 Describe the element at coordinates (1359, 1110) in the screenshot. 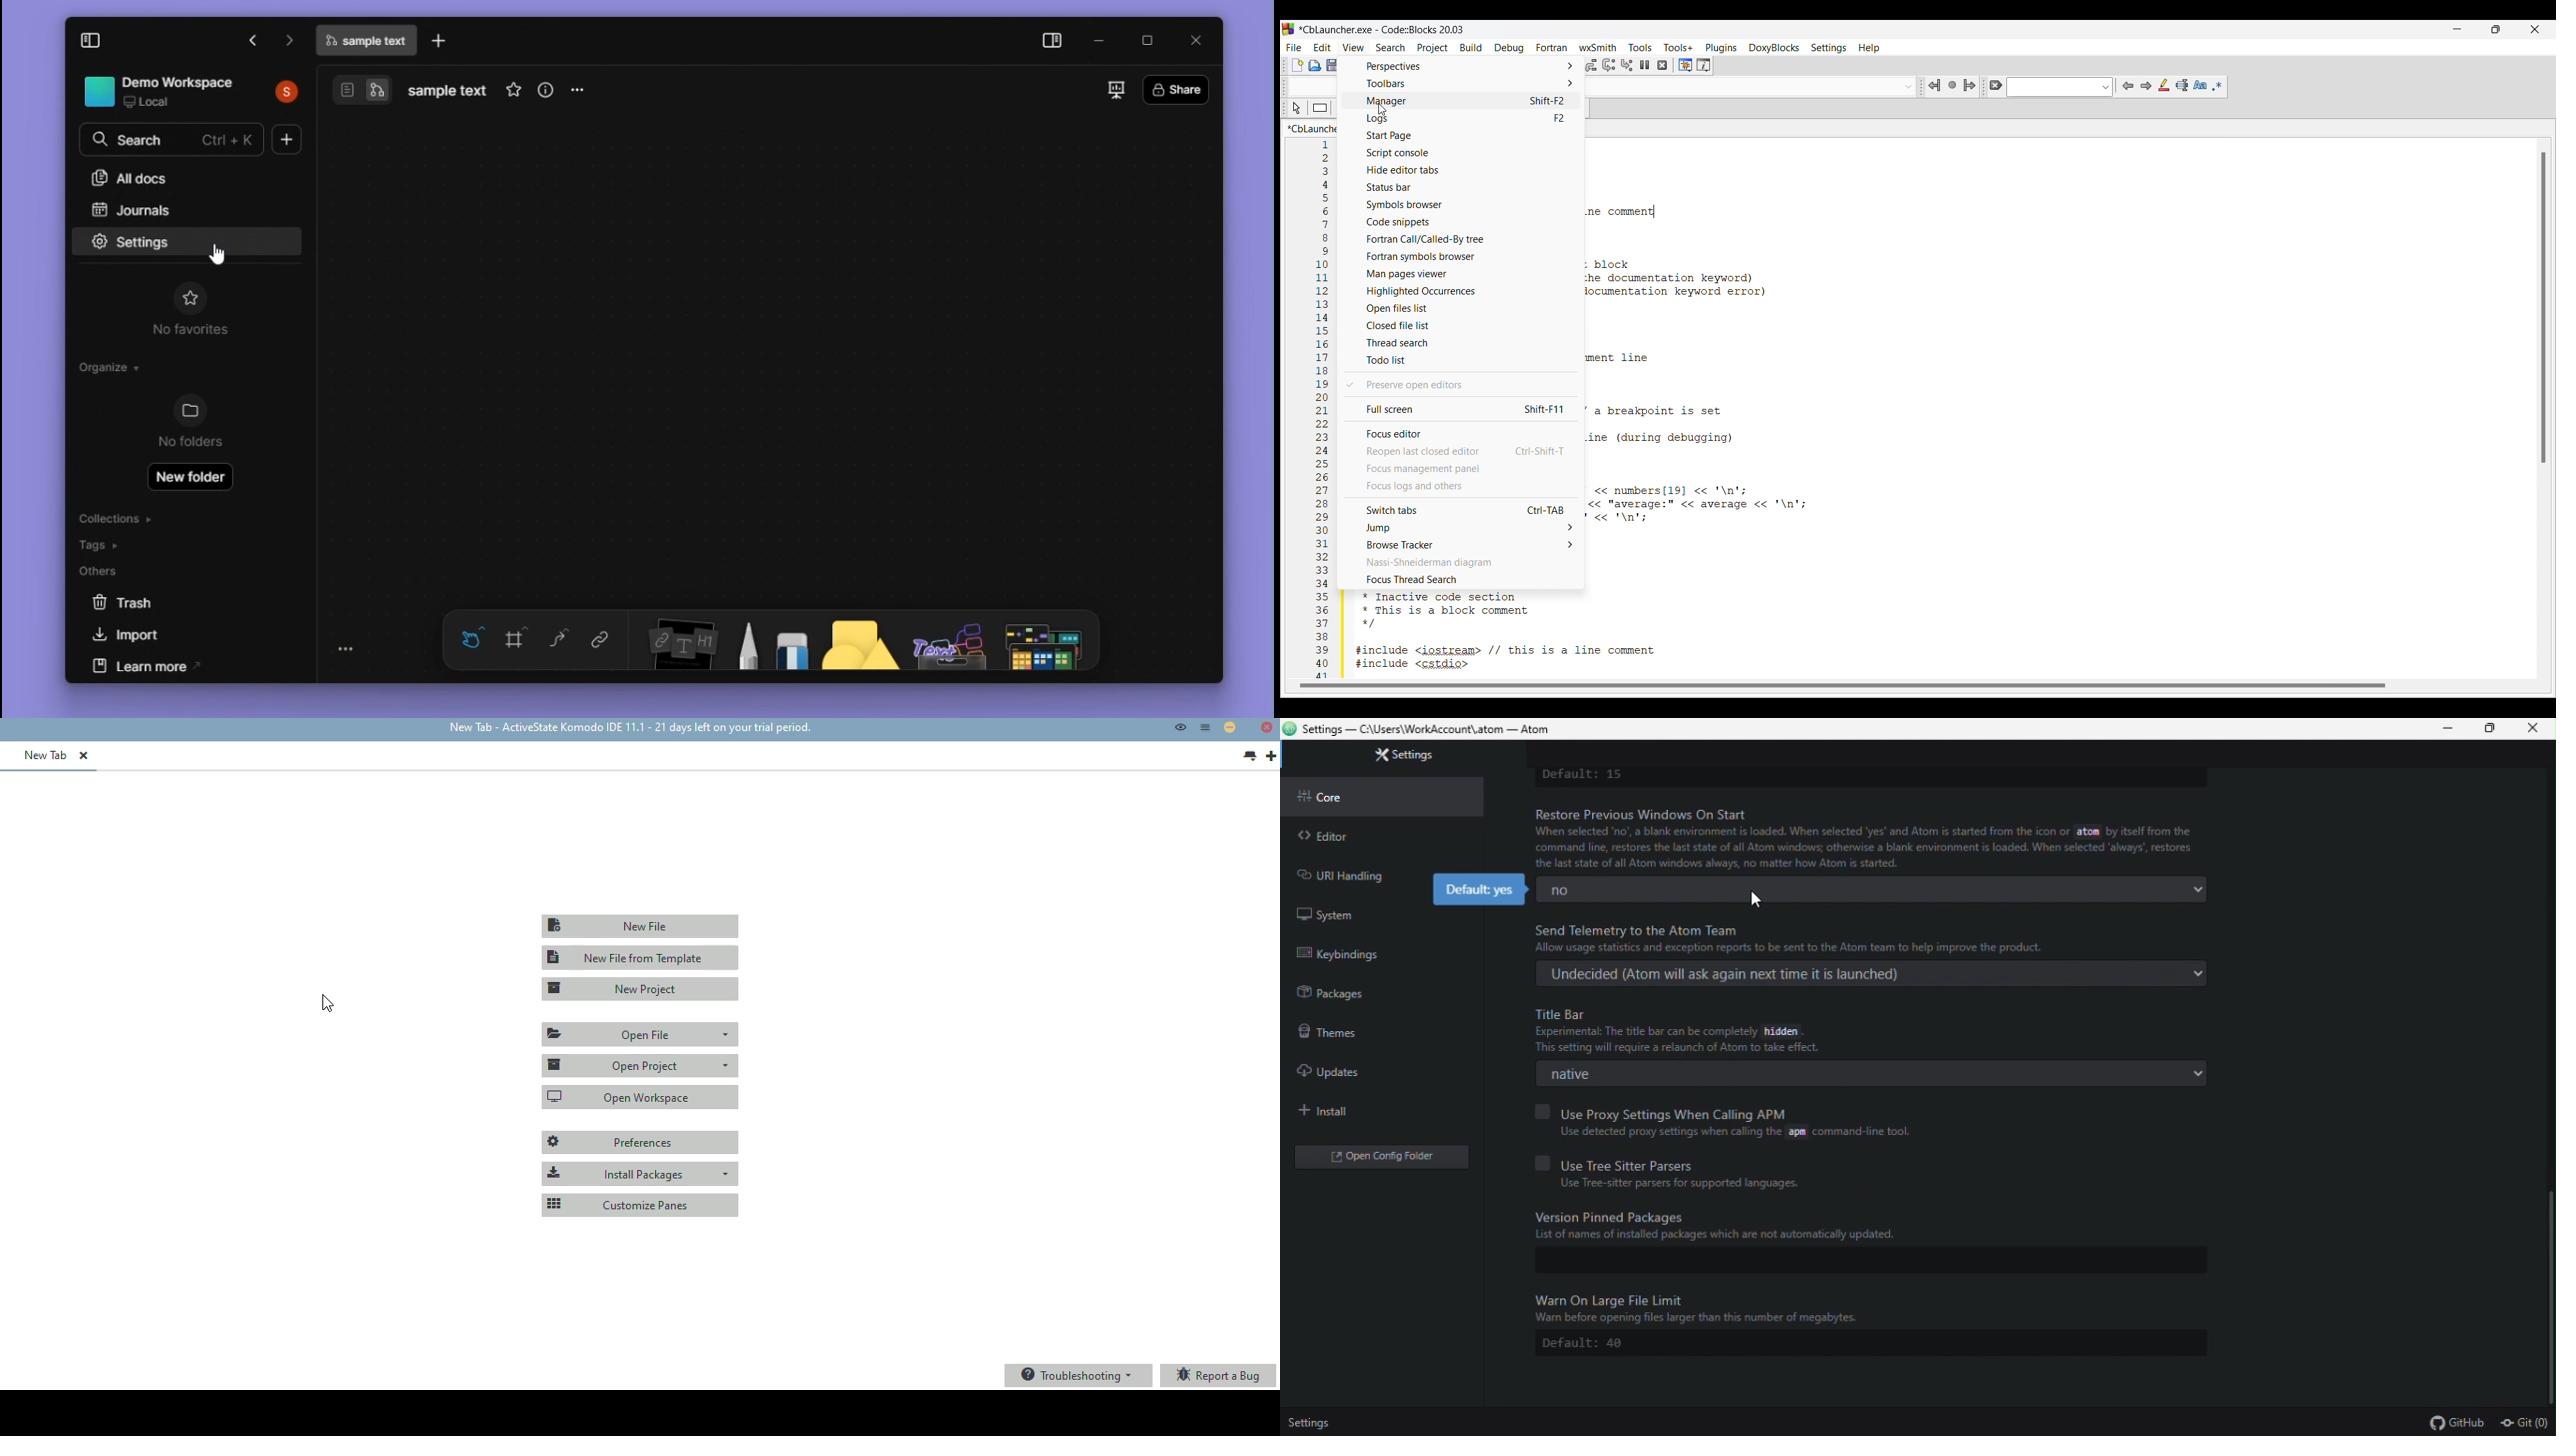

I see `Install` at that location.